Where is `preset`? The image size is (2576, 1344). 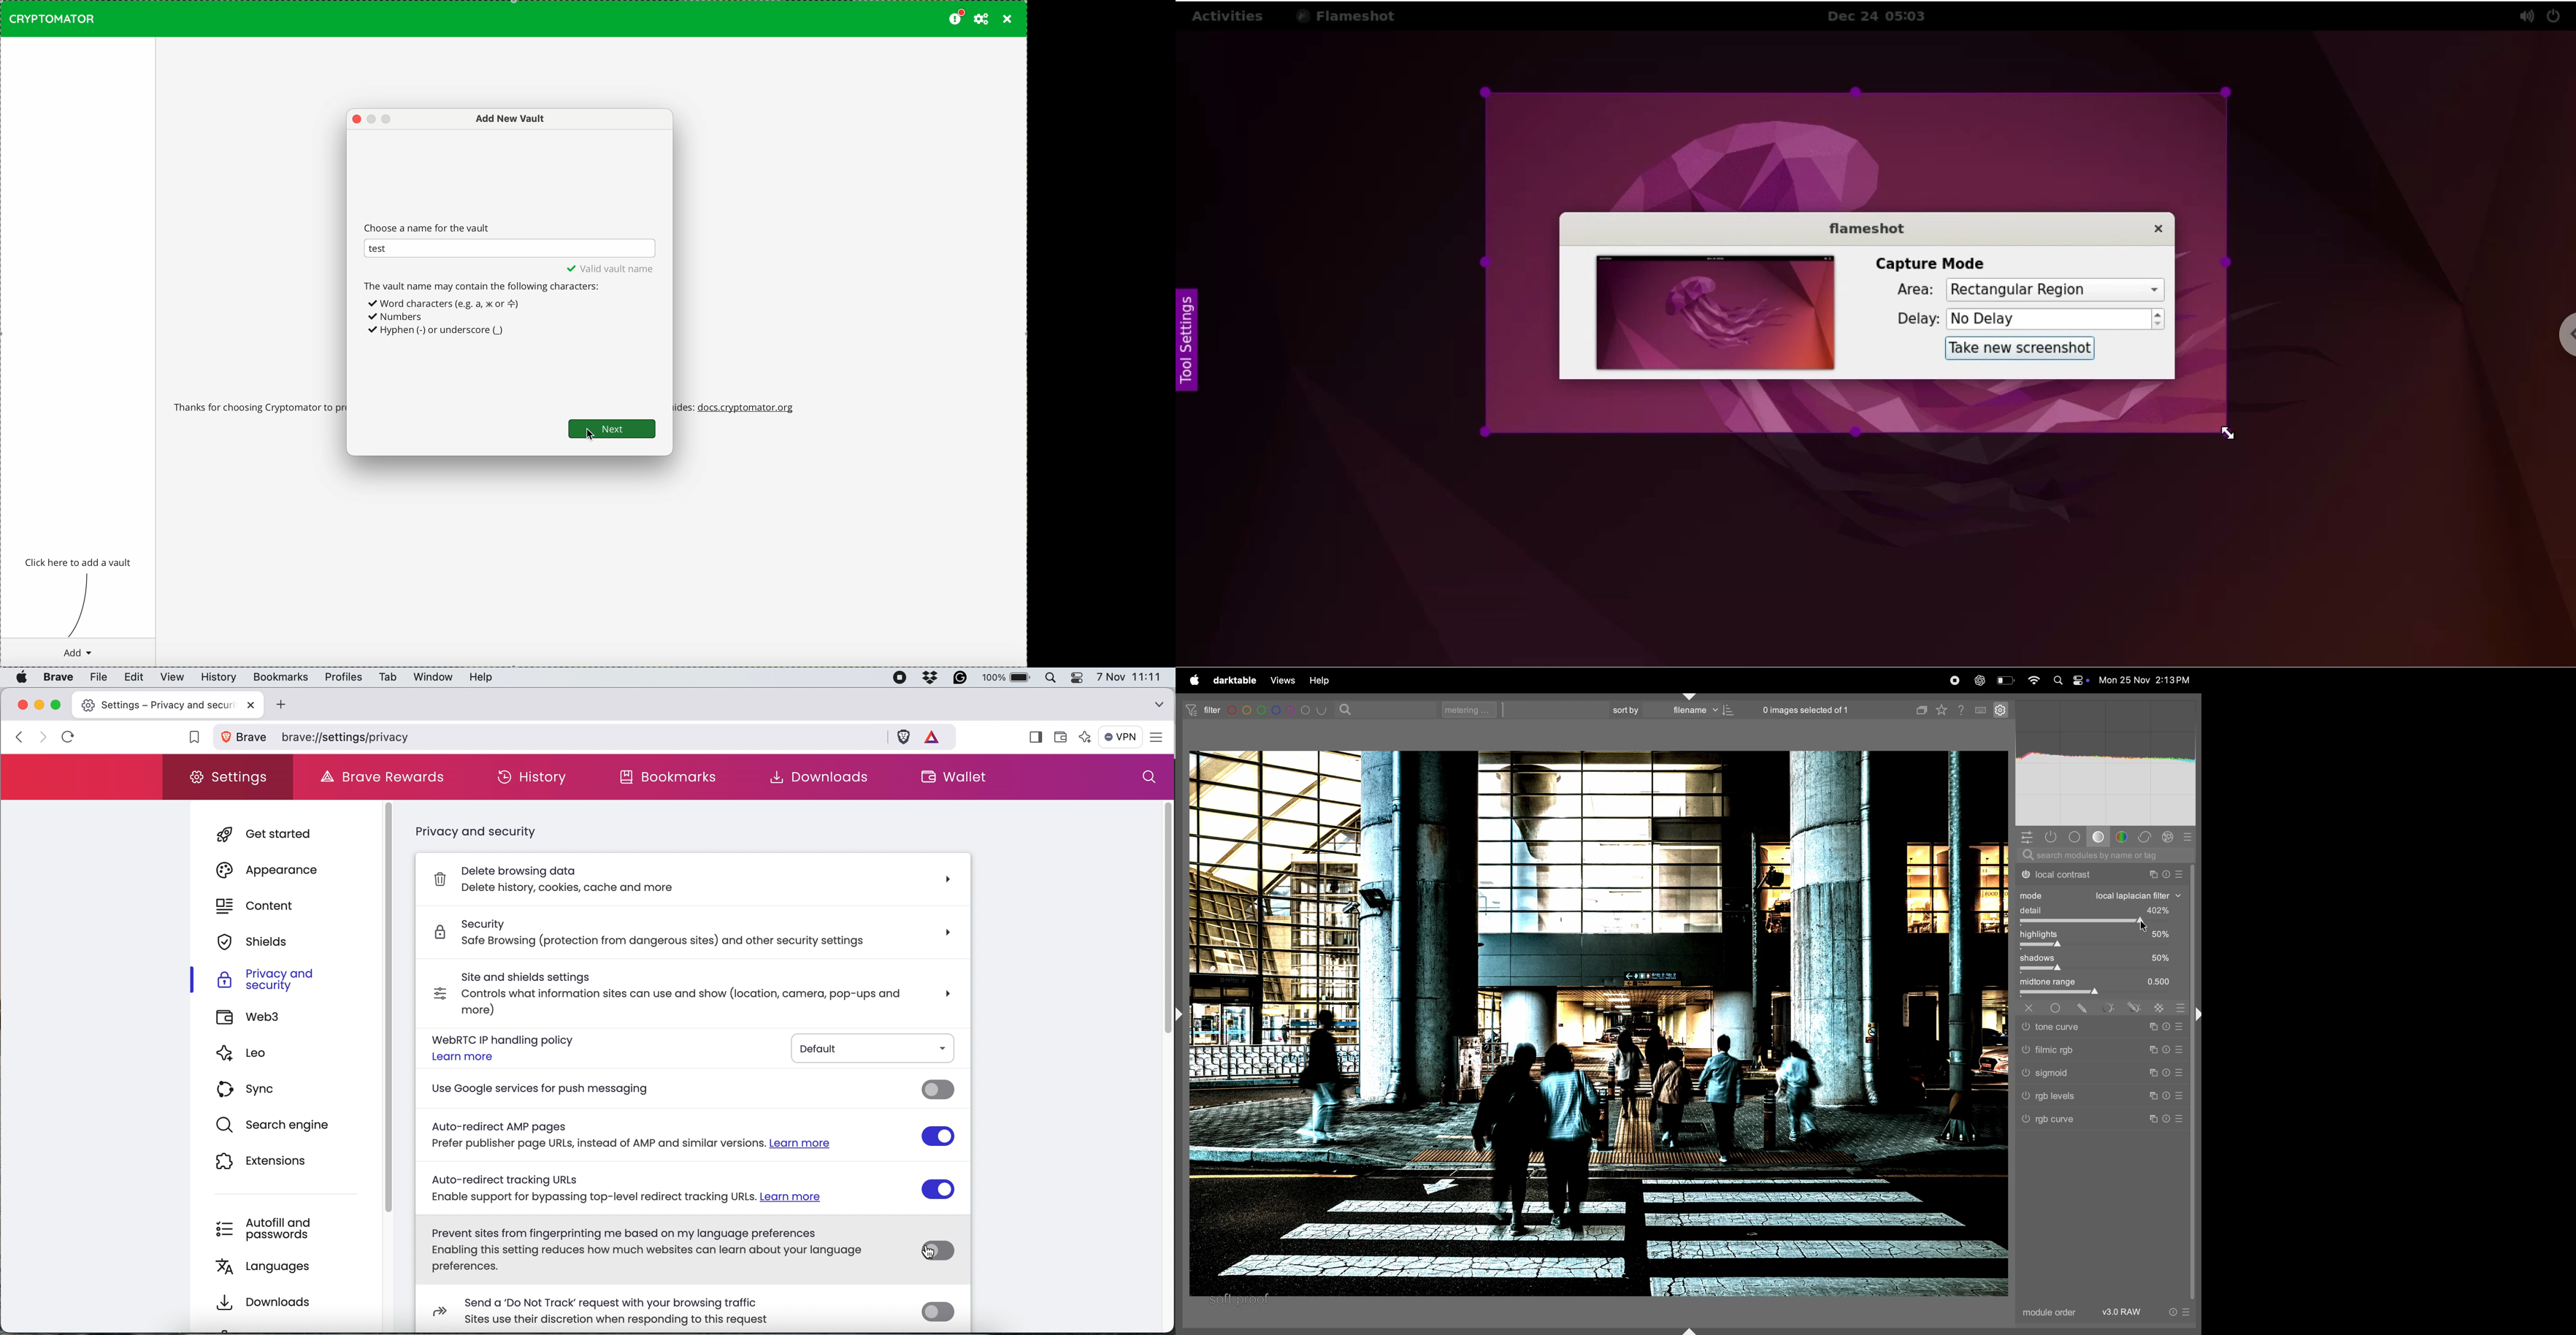 preset is located at coordinates (2177, 1074).